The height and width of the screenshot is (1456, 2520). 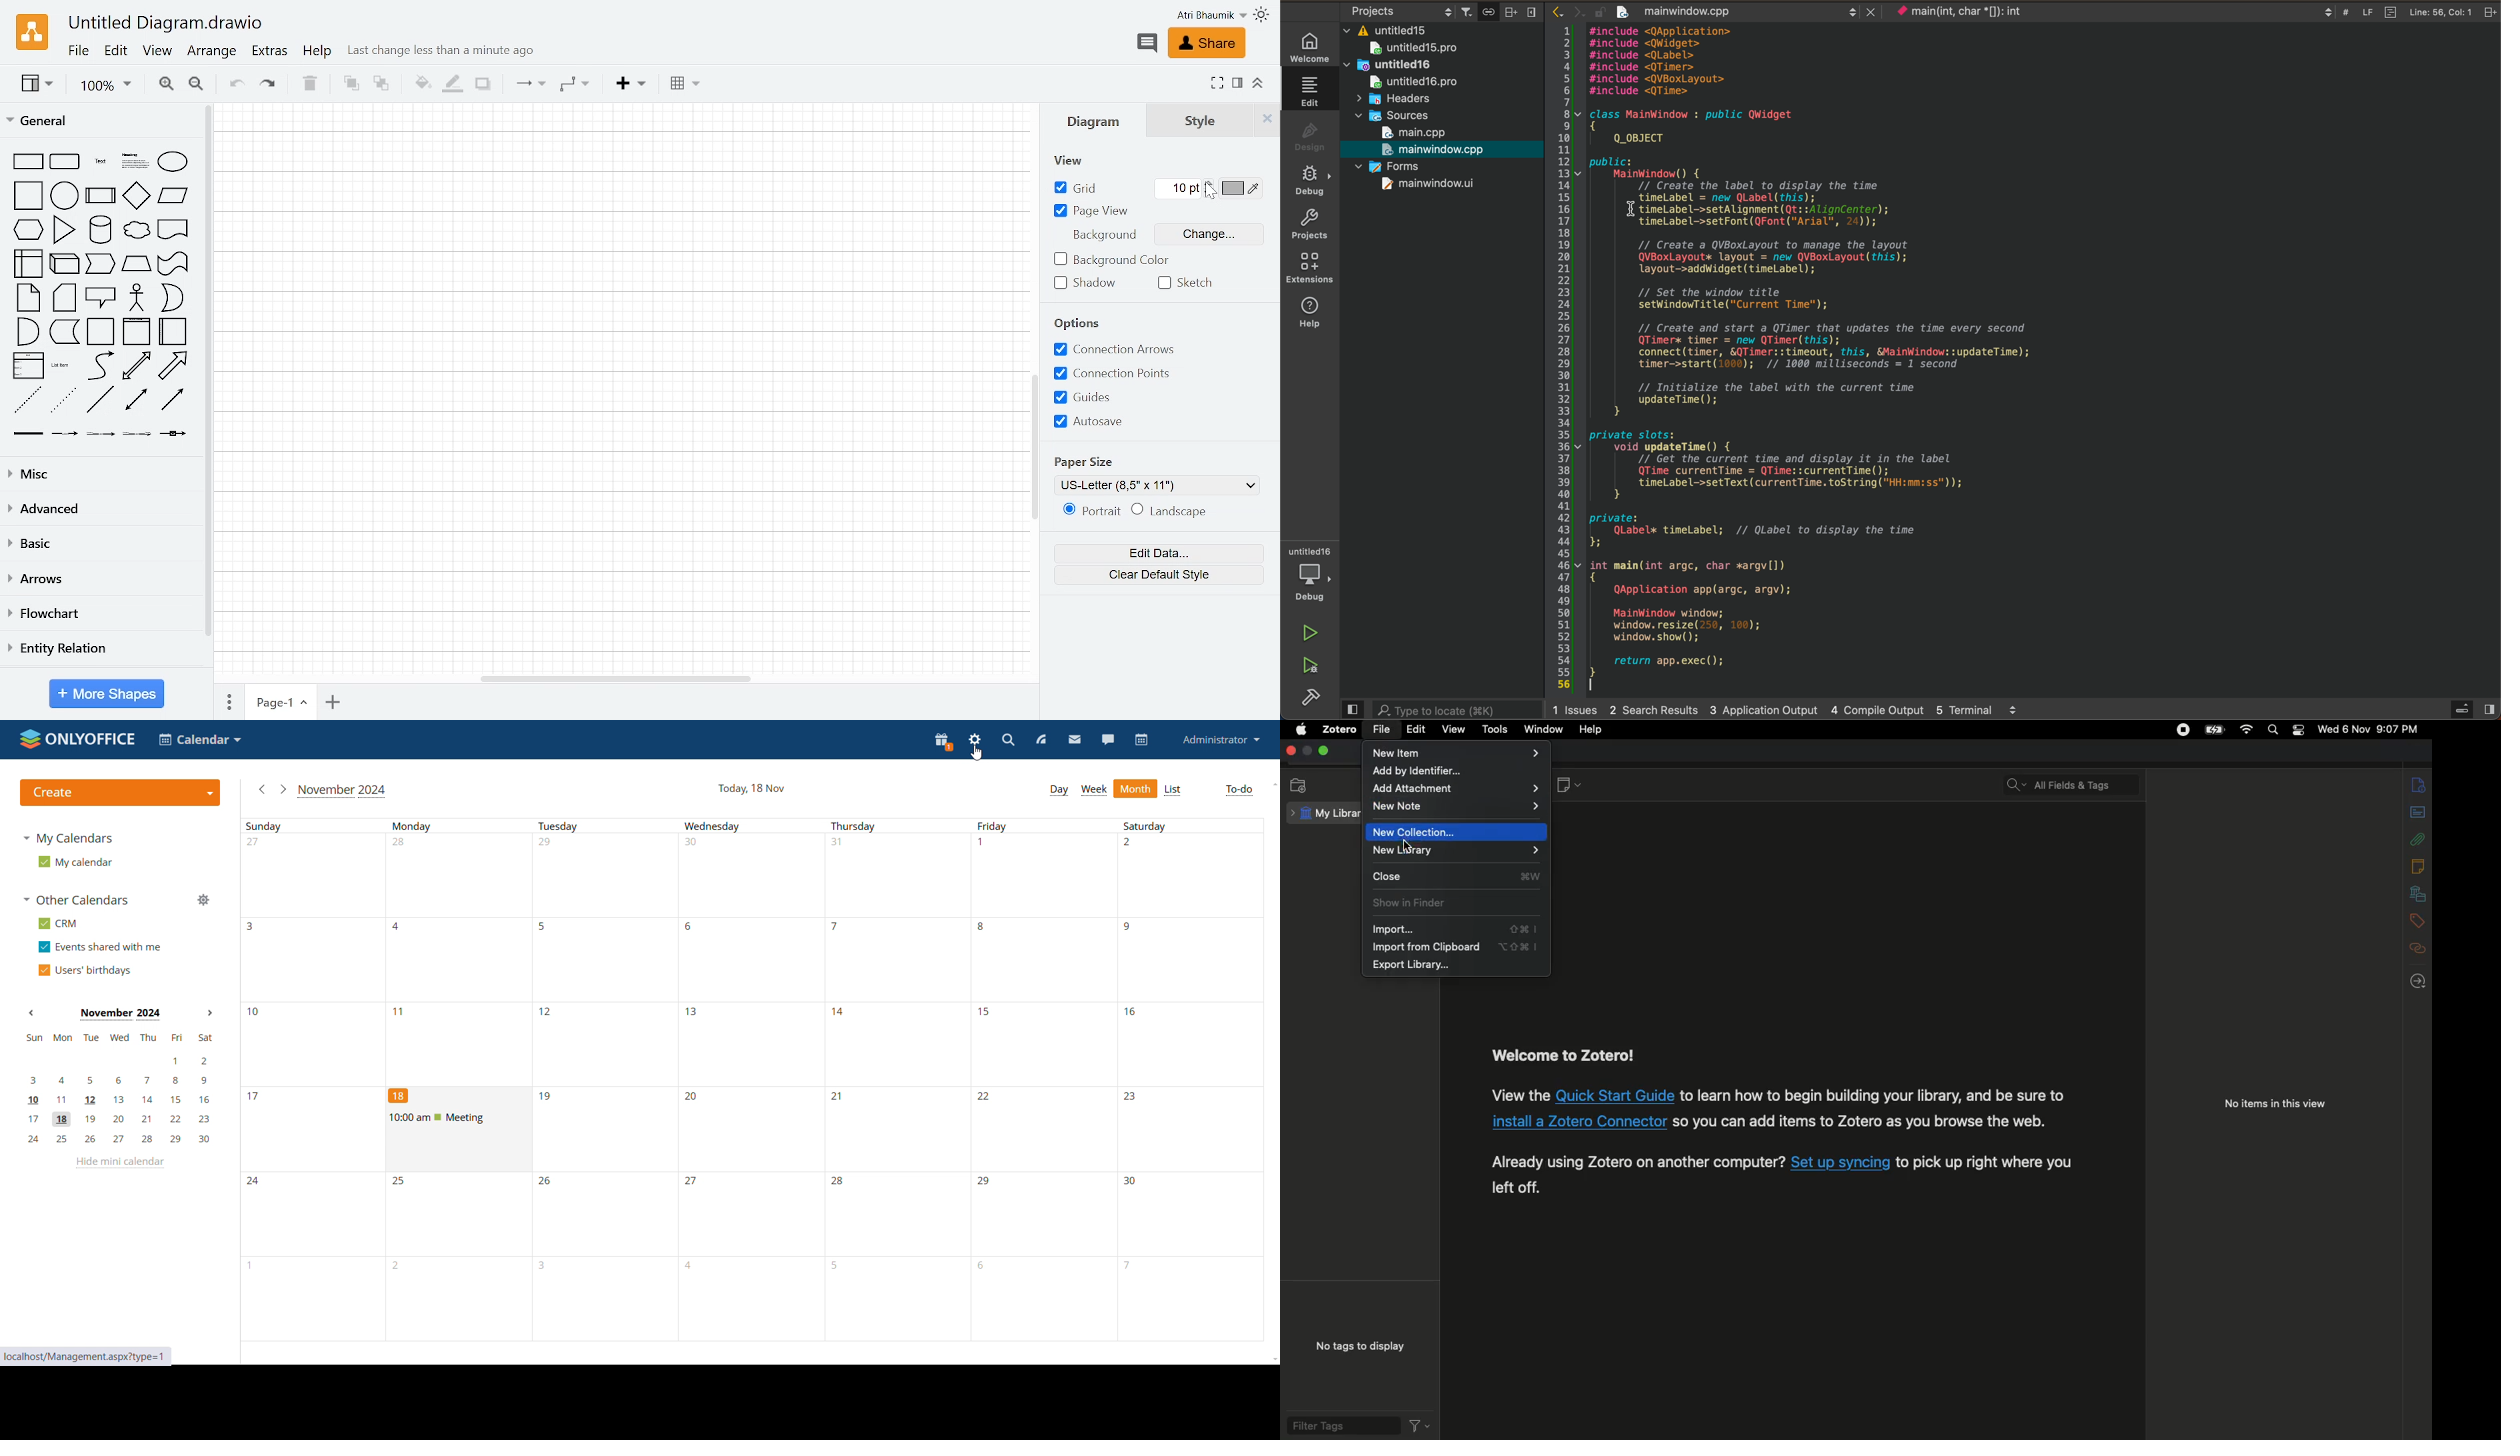 What do you see at coordinates (282, 789) in the screenshot?
I see `next month` at bounding box center [282, 789].